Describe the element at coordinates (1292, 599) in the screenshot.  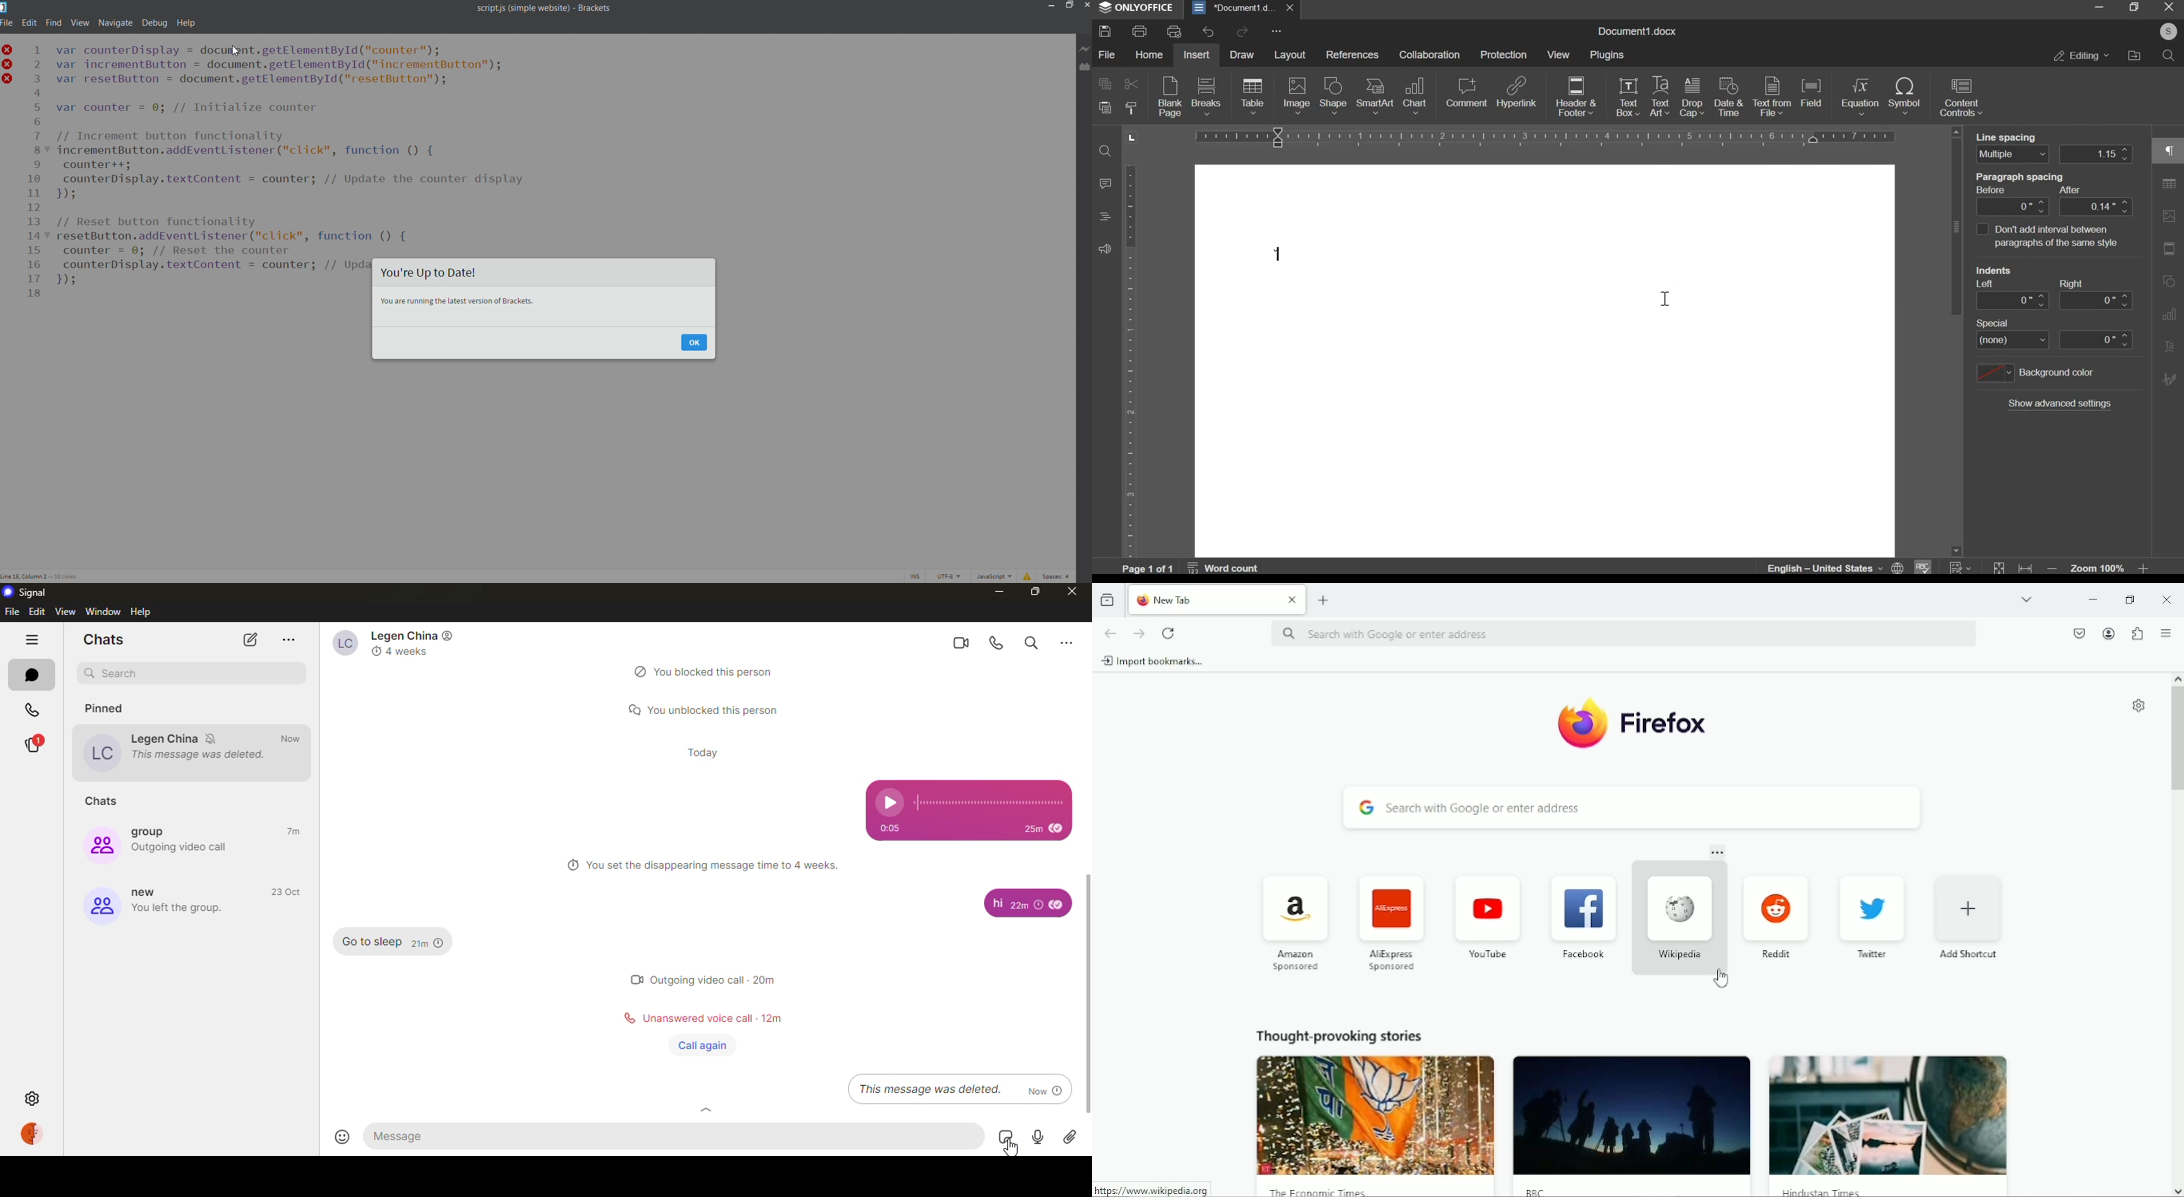
I see `close` at that location.